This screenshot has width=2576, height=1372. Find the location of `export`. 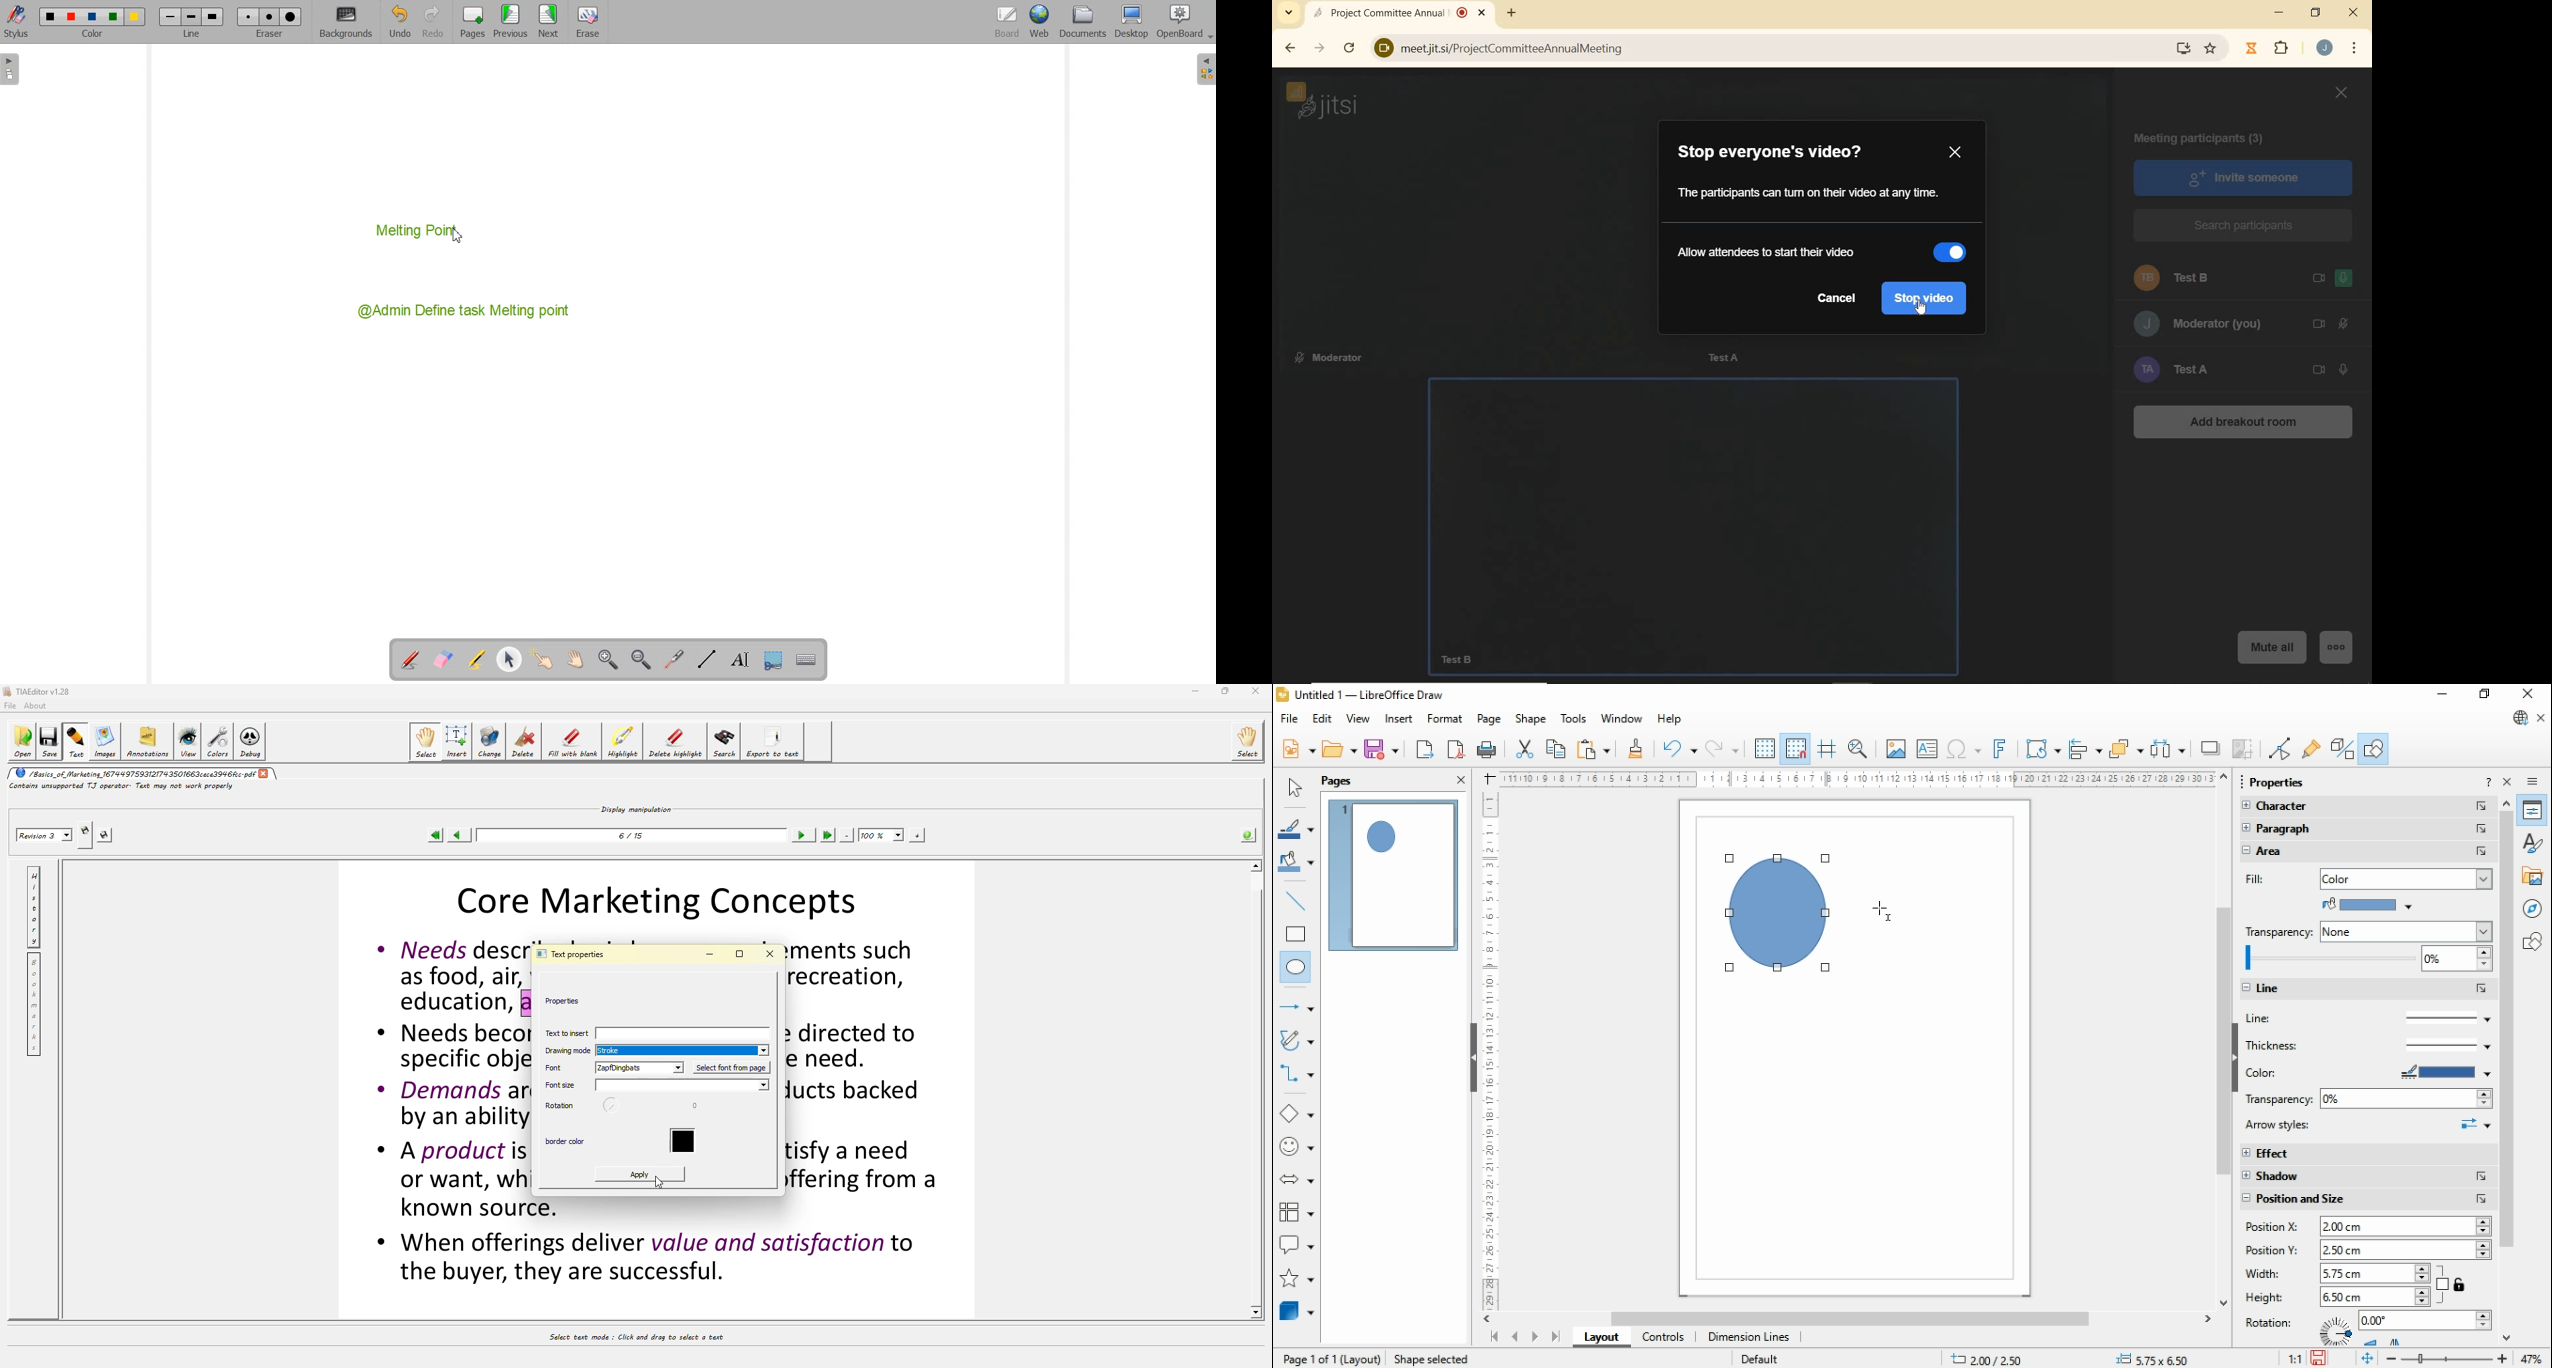

export is located at coordinates (1424, 749).